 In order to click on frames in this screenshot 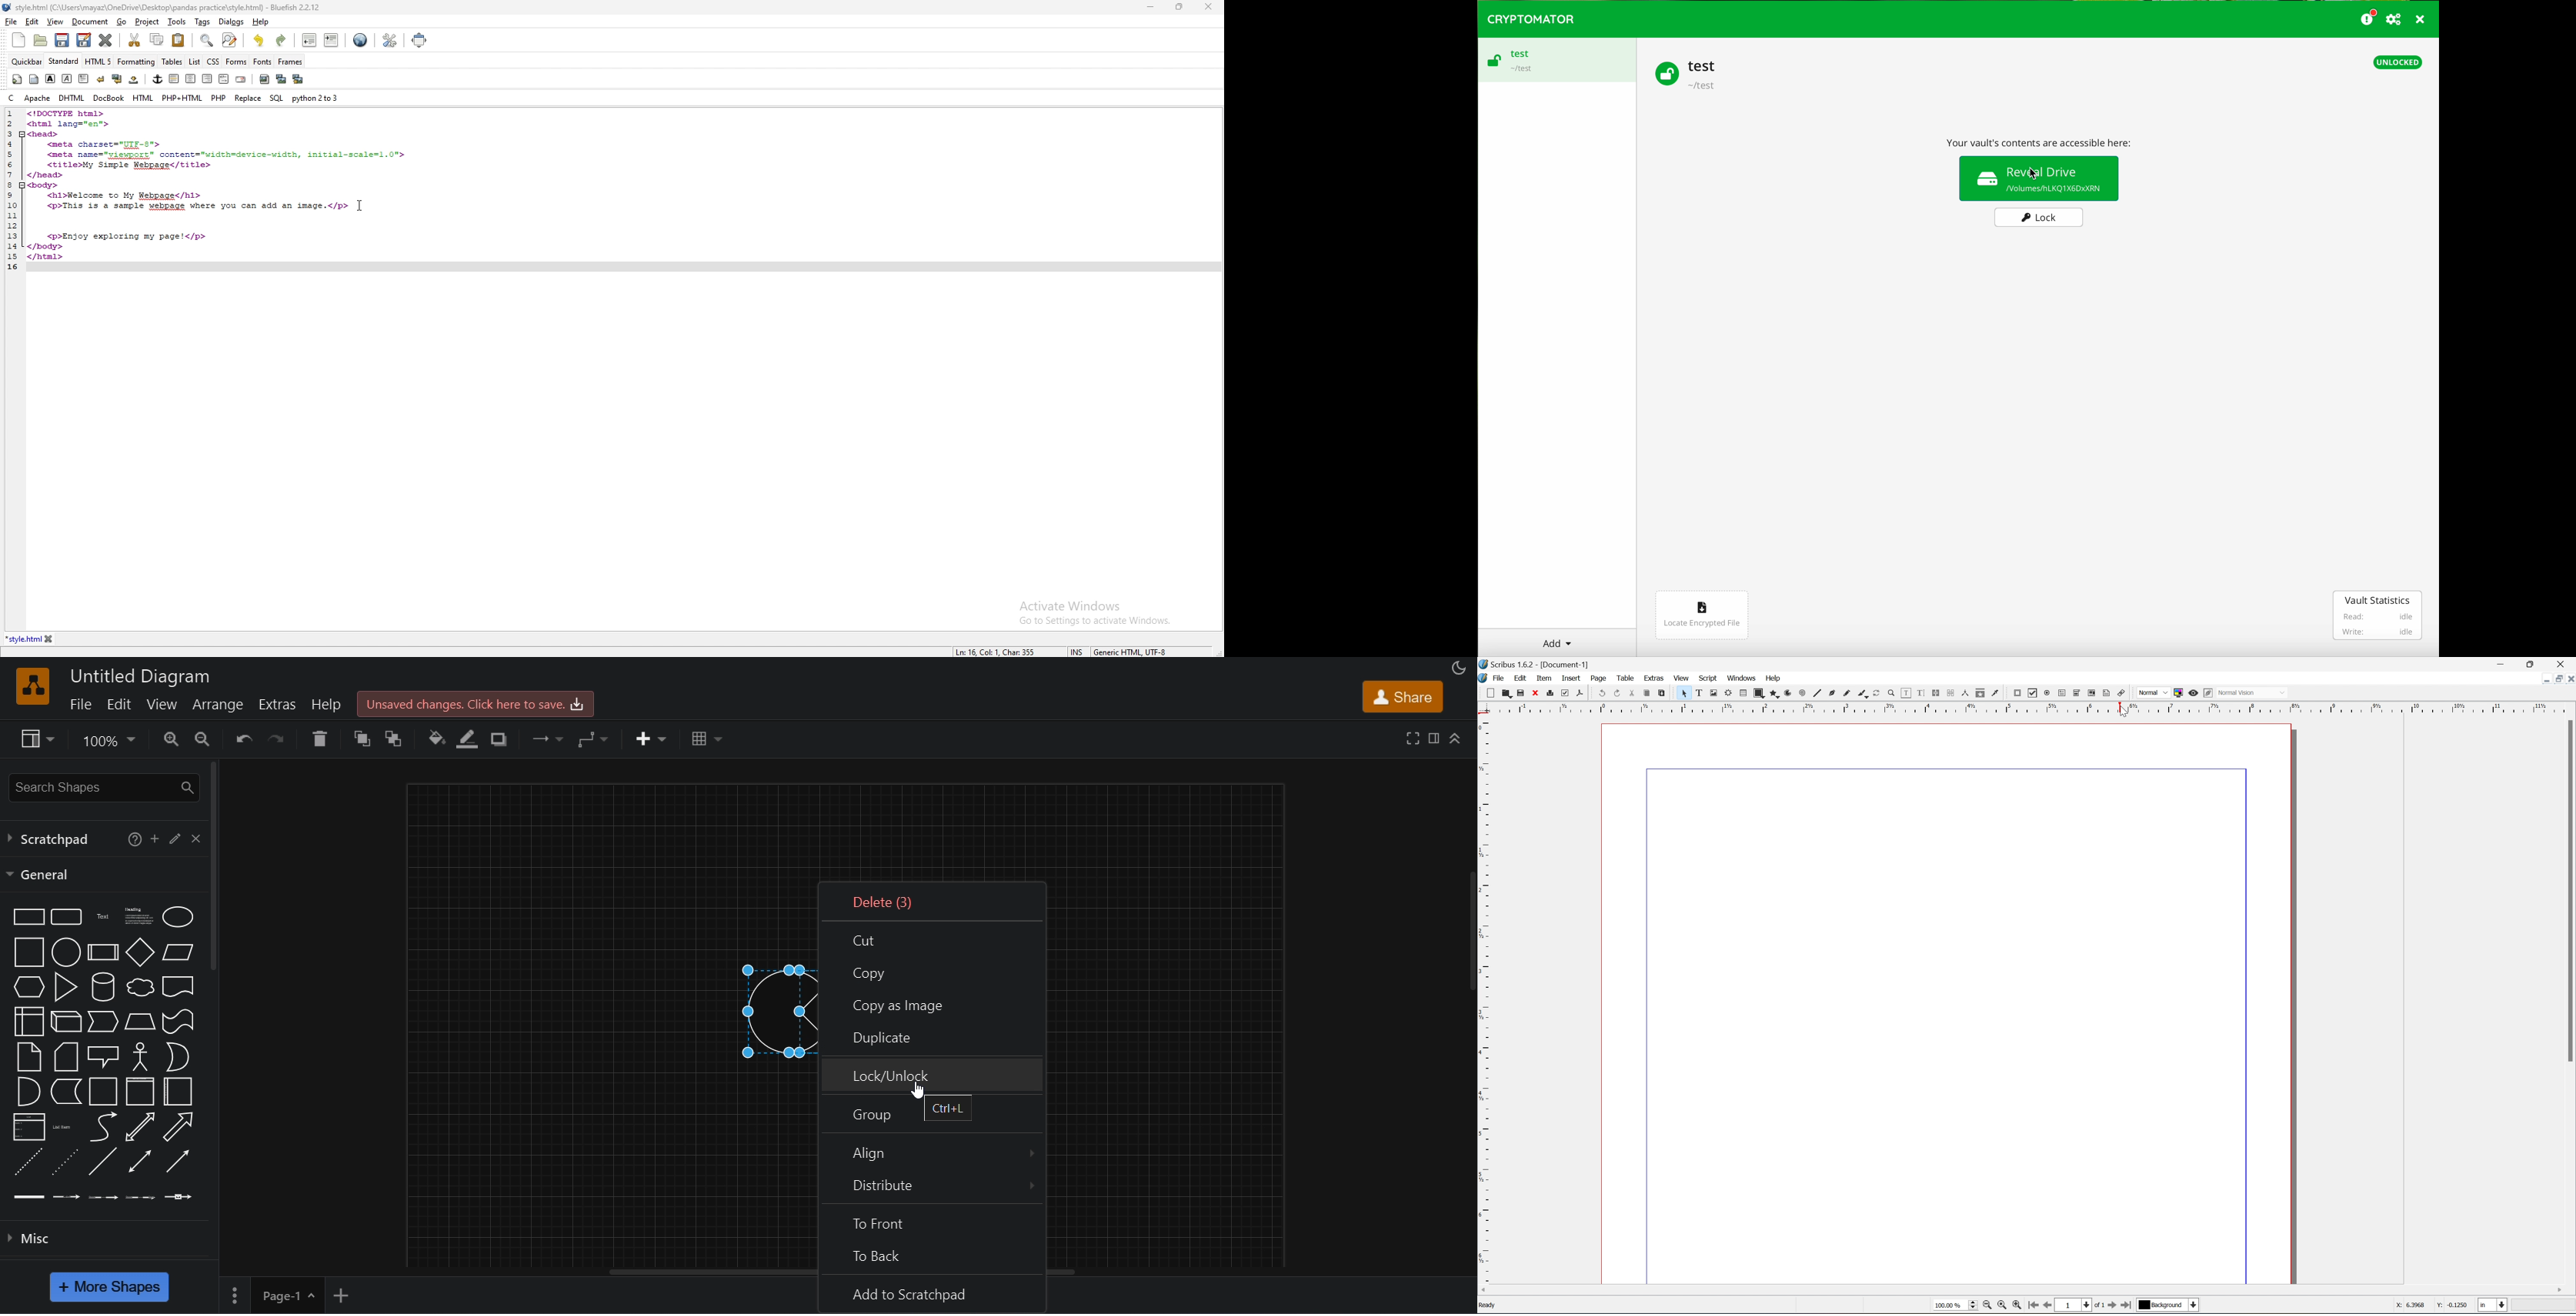, I will do `click(290, 61)`.